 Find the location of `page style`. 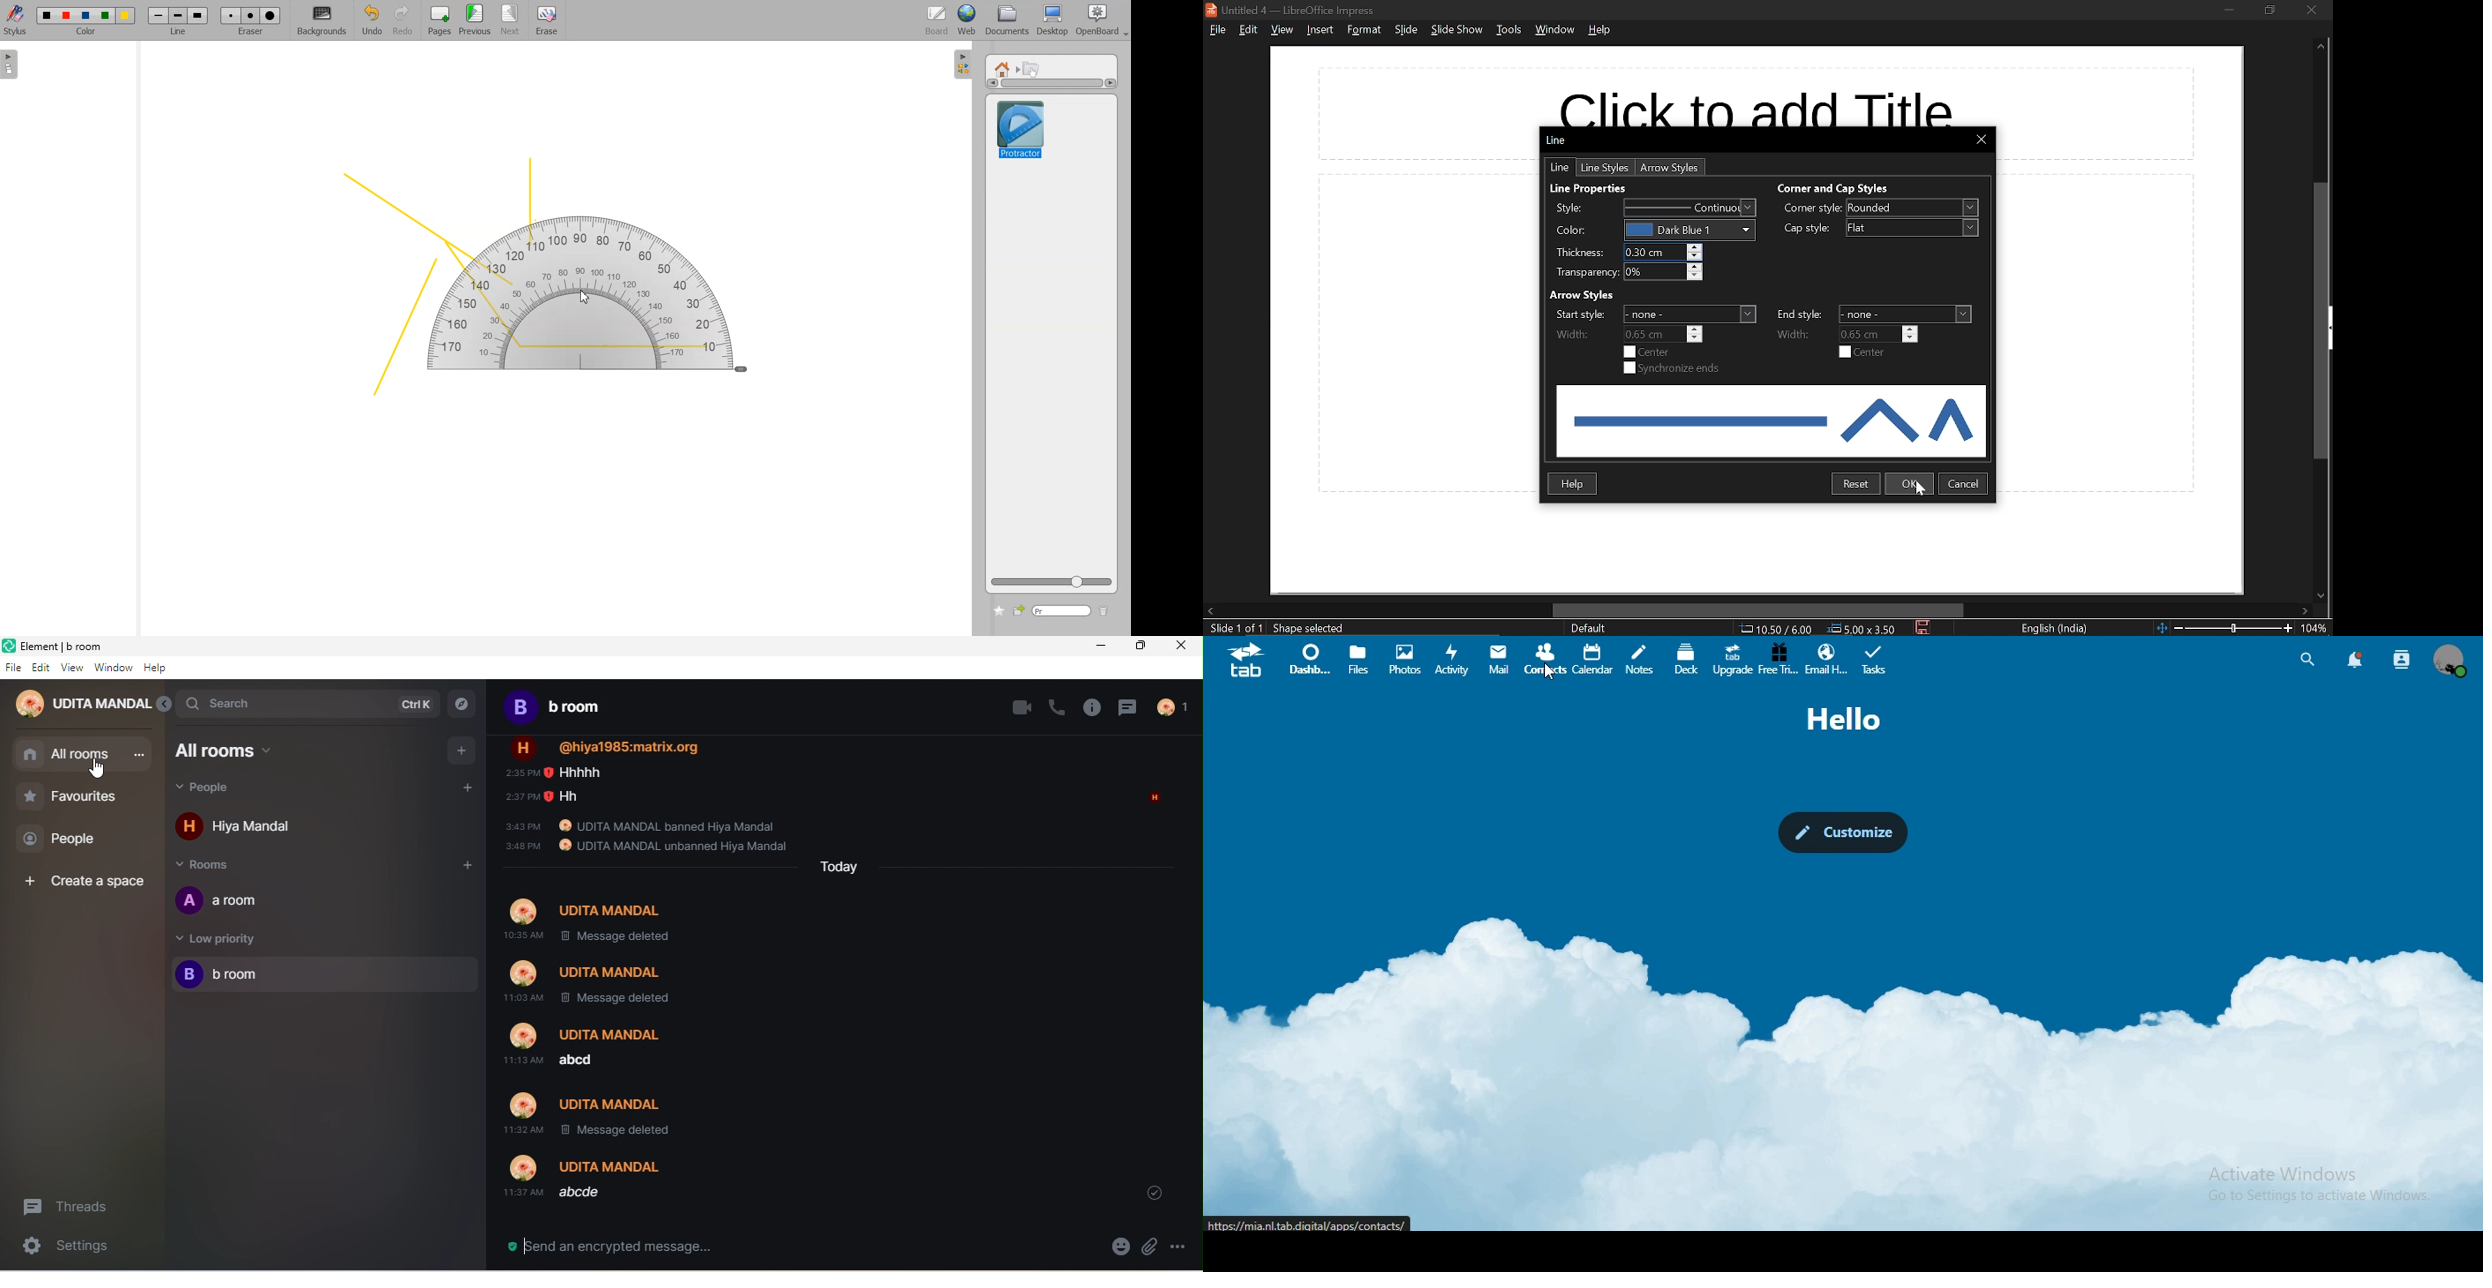

page style is located at coordinates (1588, 628).